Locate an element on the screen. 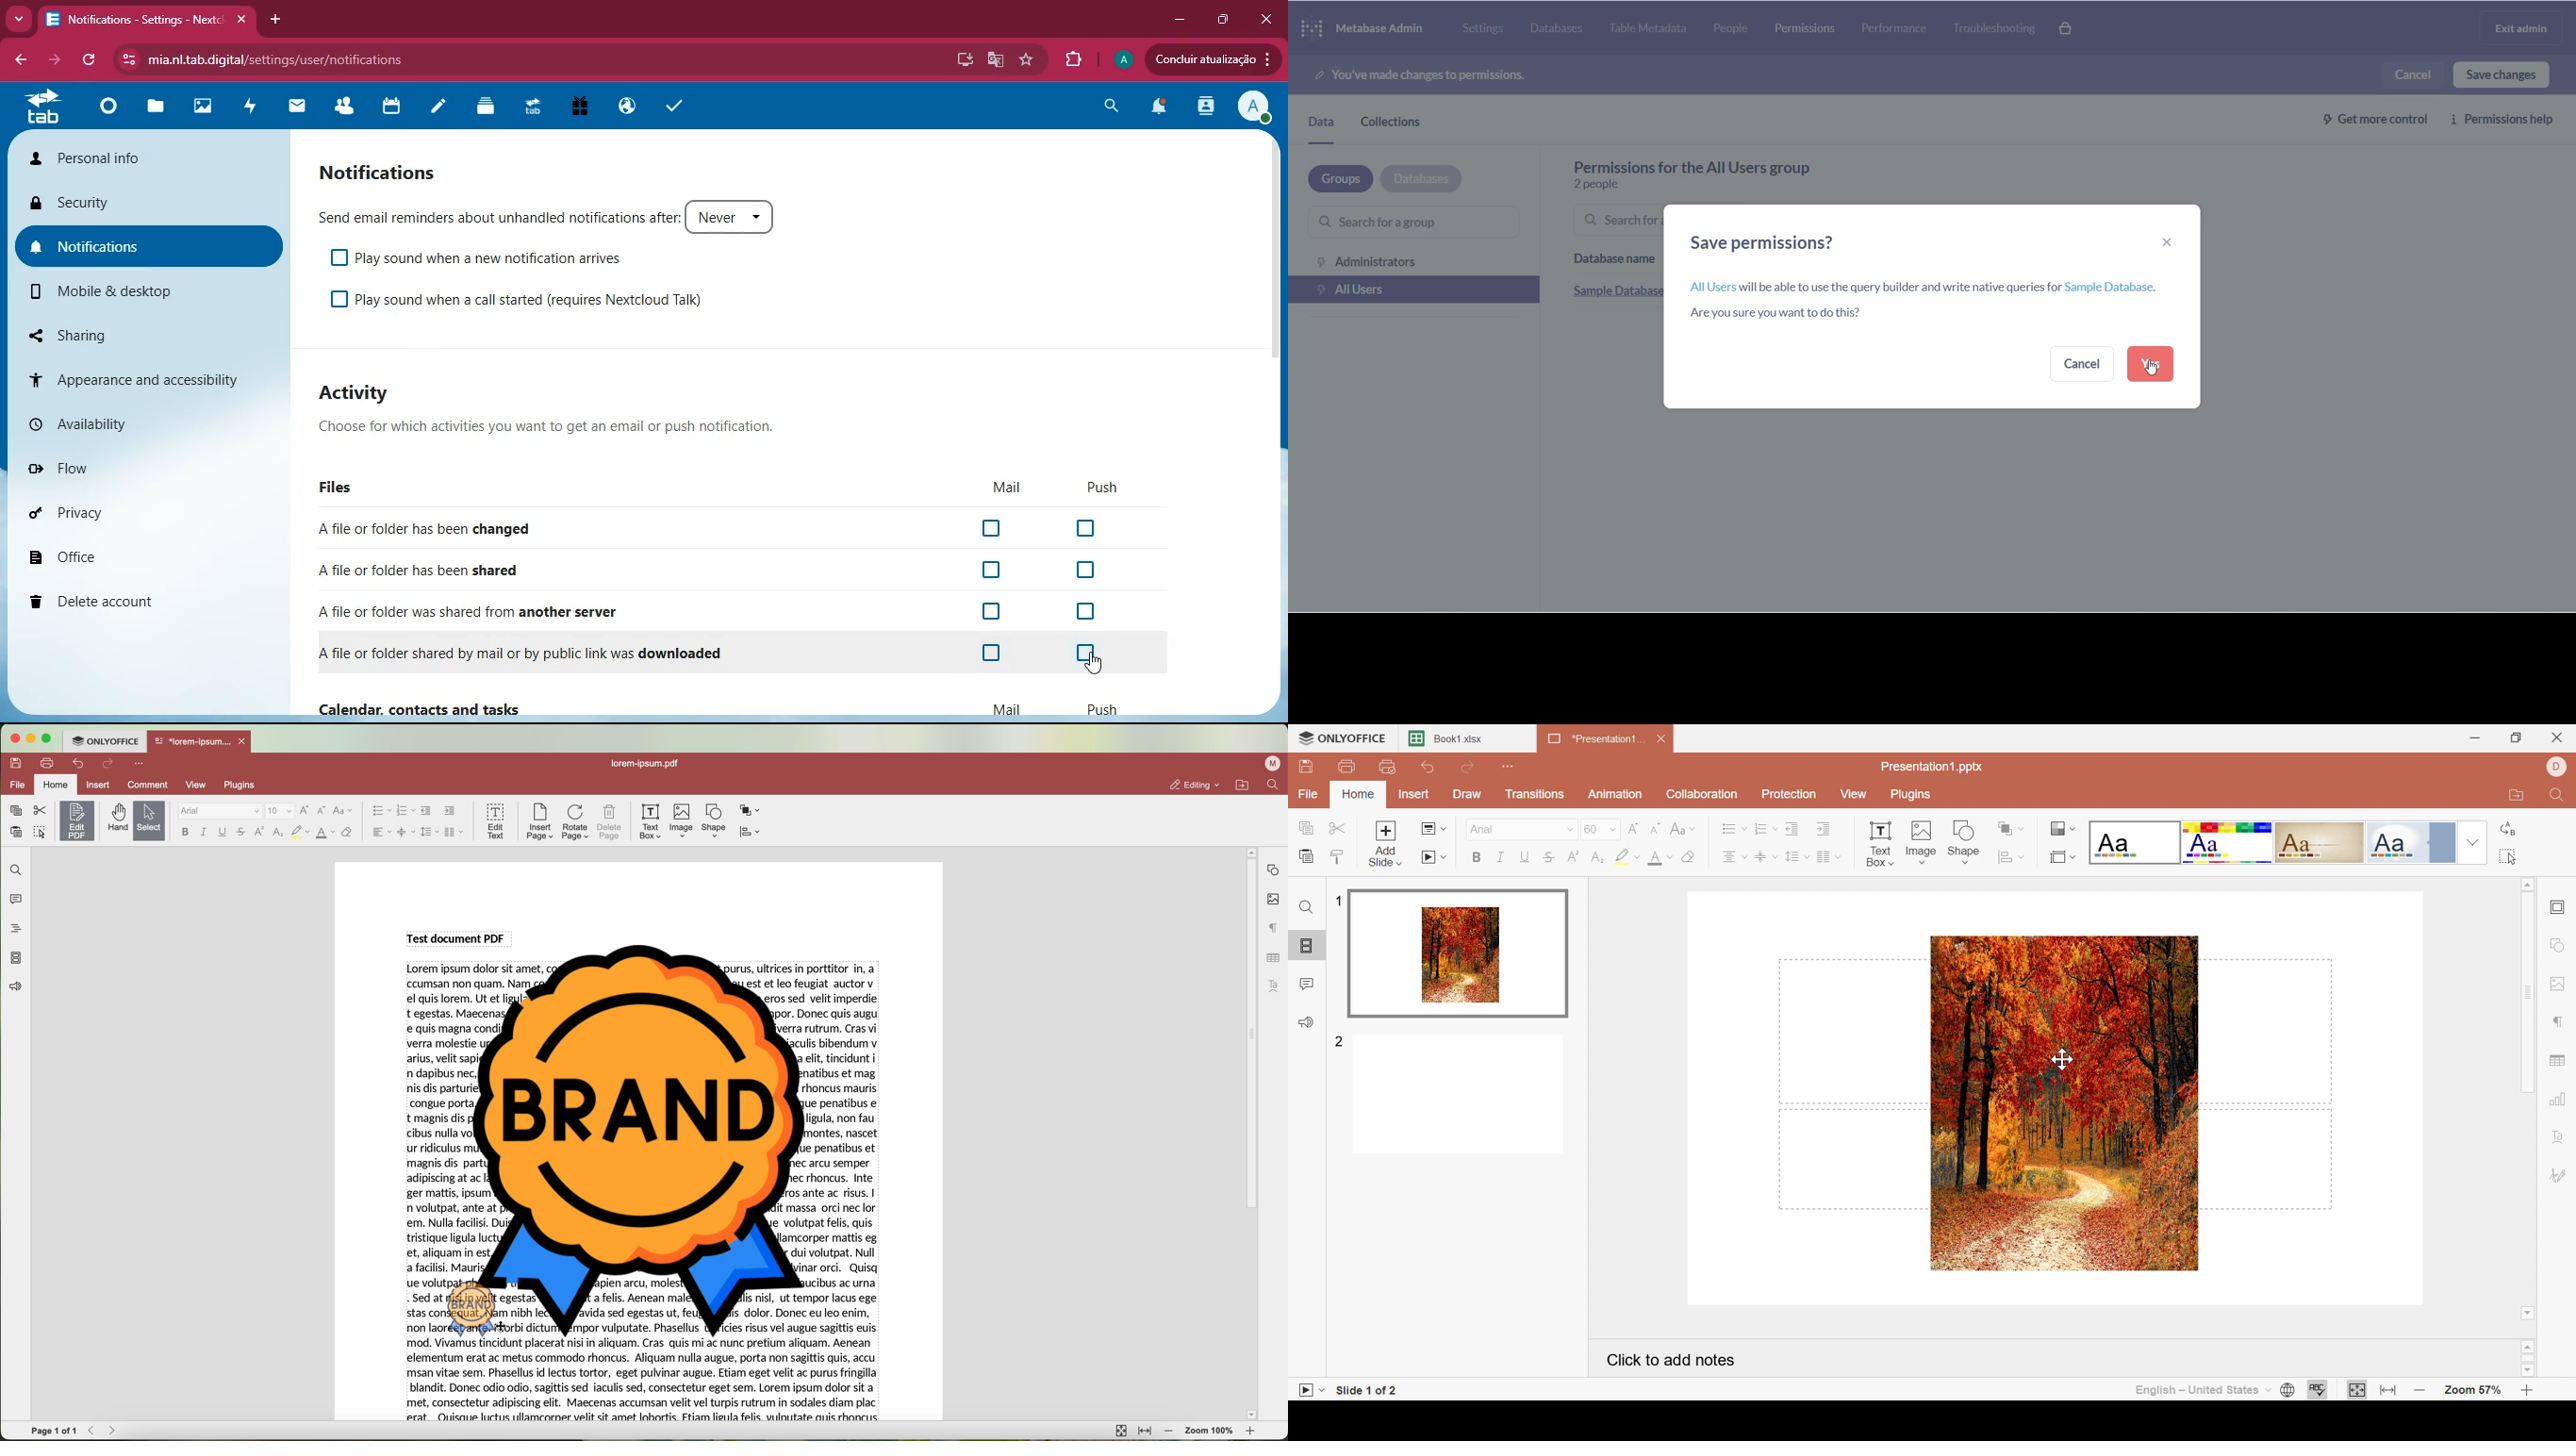 This screenshot has width=2576, height=1456. Insert is located at coordinates (1413, 796).